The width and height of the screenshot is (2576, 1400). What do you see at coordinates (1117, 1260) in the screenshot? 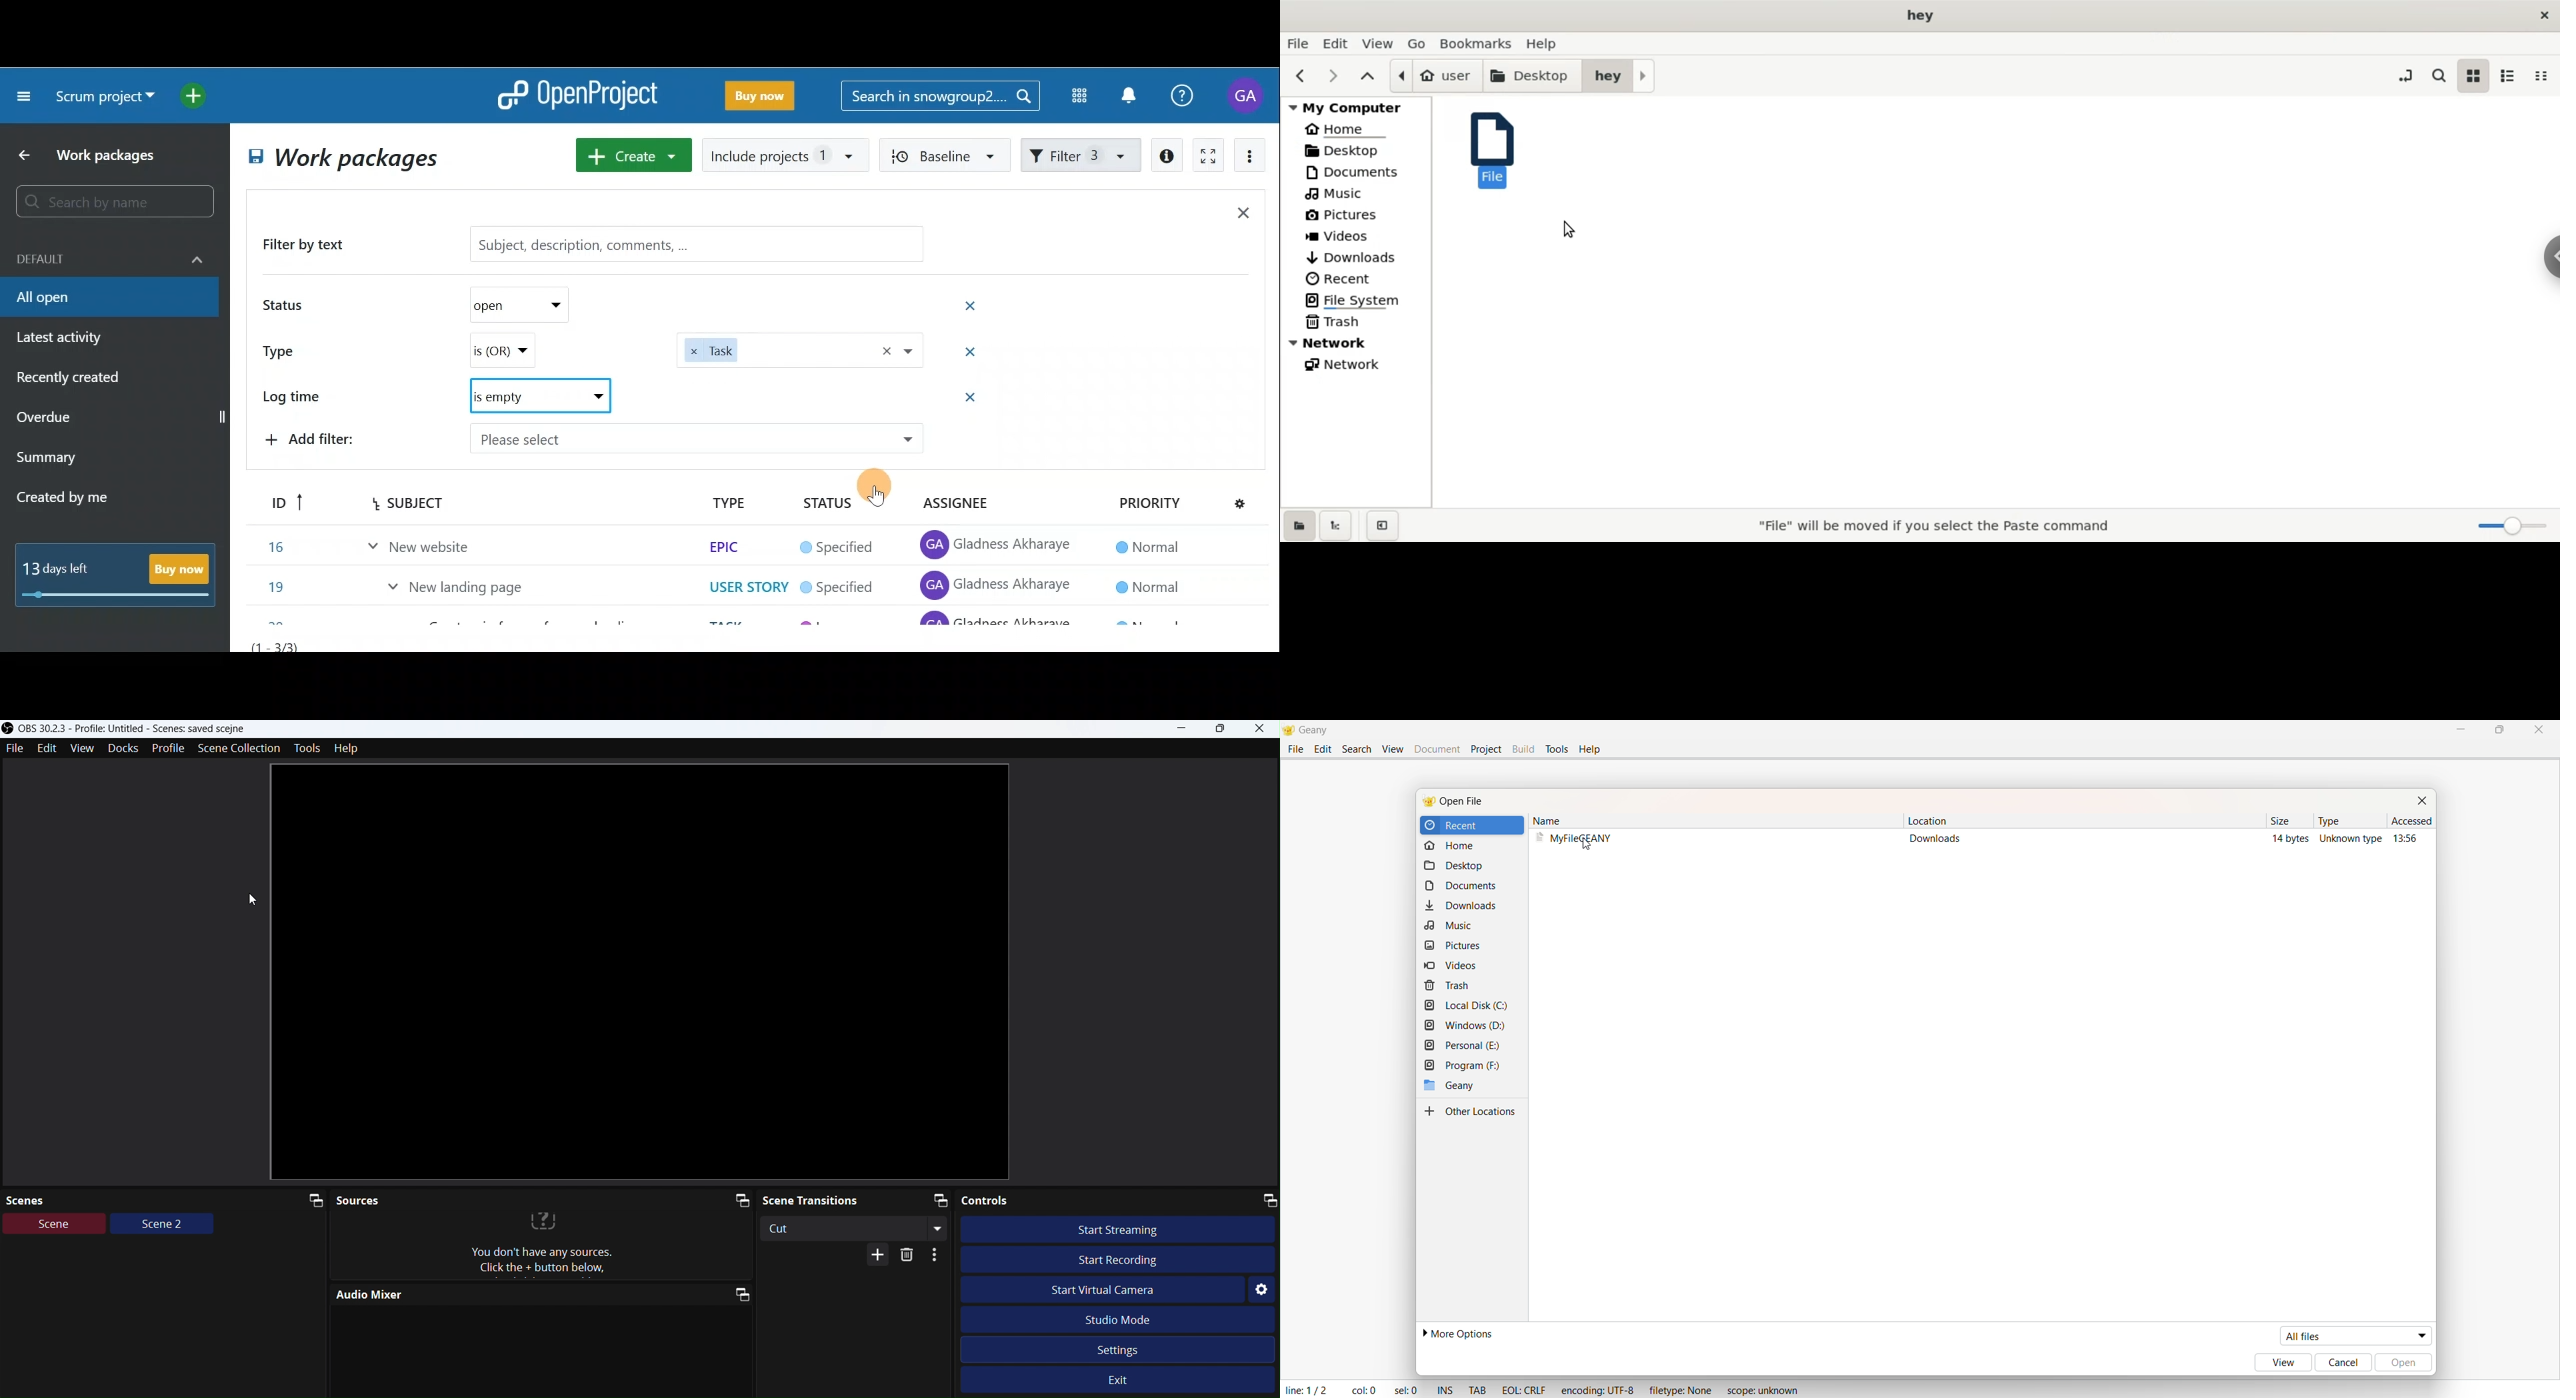
I see `Start Recording` at bounding box center [1117, 1260].